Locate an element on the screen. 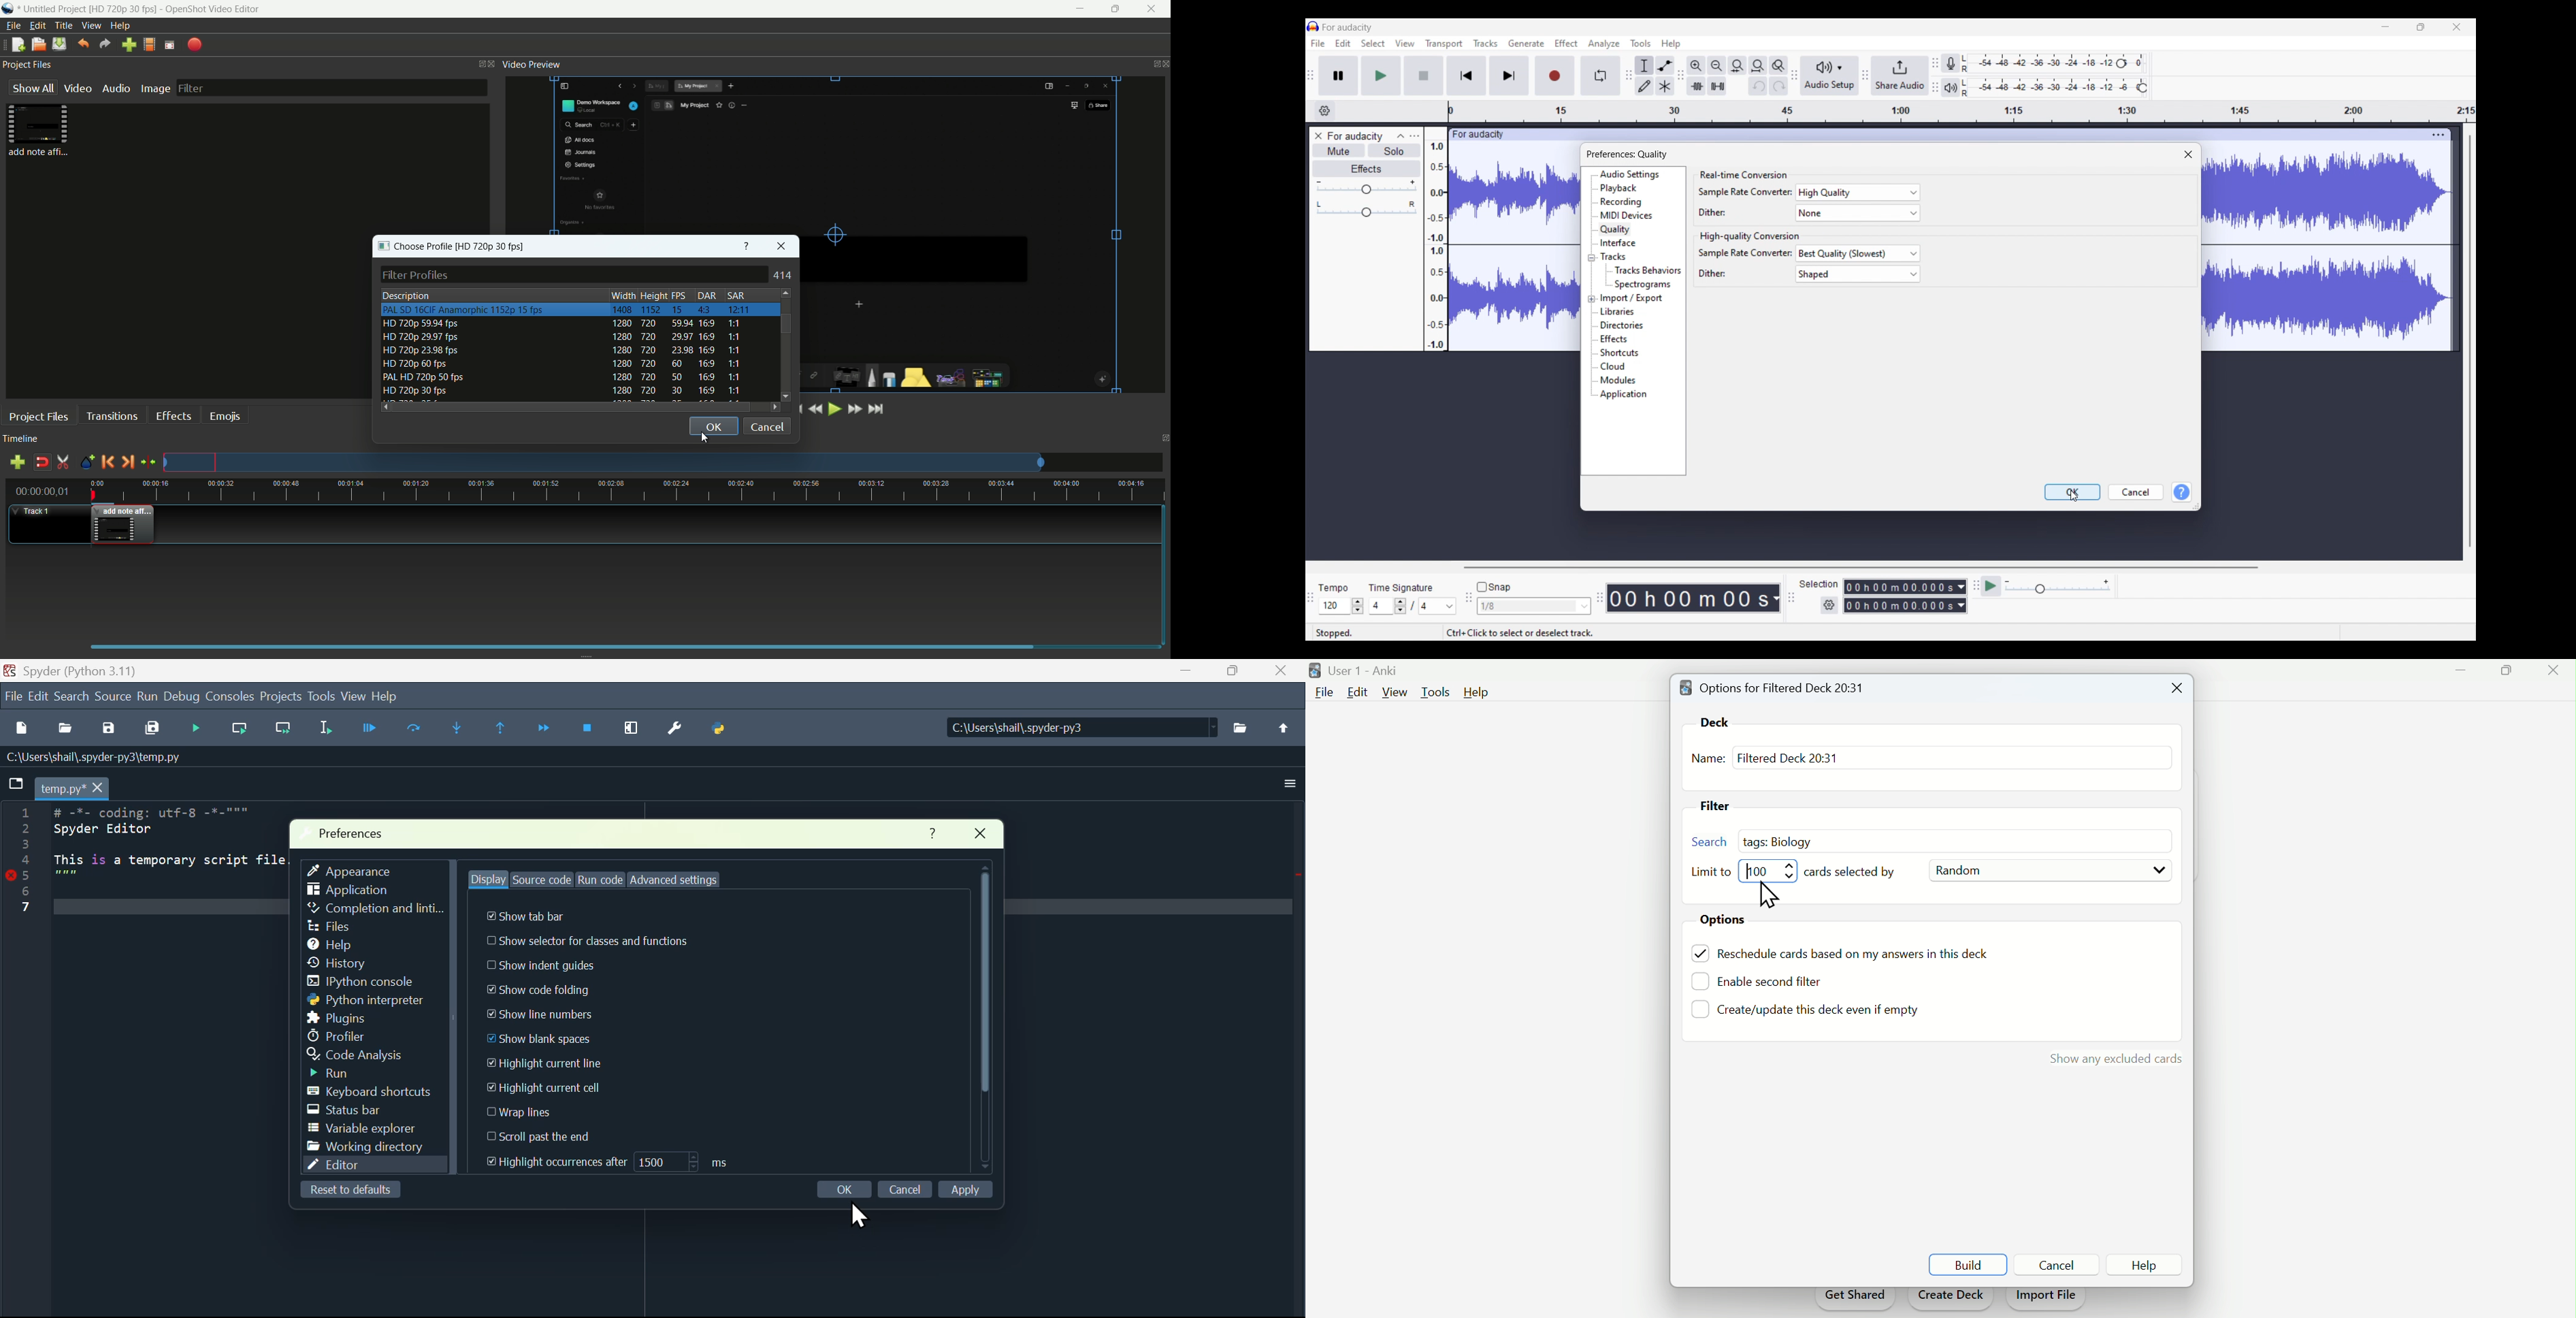 The image size is (2576, 1344). image is located at coordinates (154, 89).